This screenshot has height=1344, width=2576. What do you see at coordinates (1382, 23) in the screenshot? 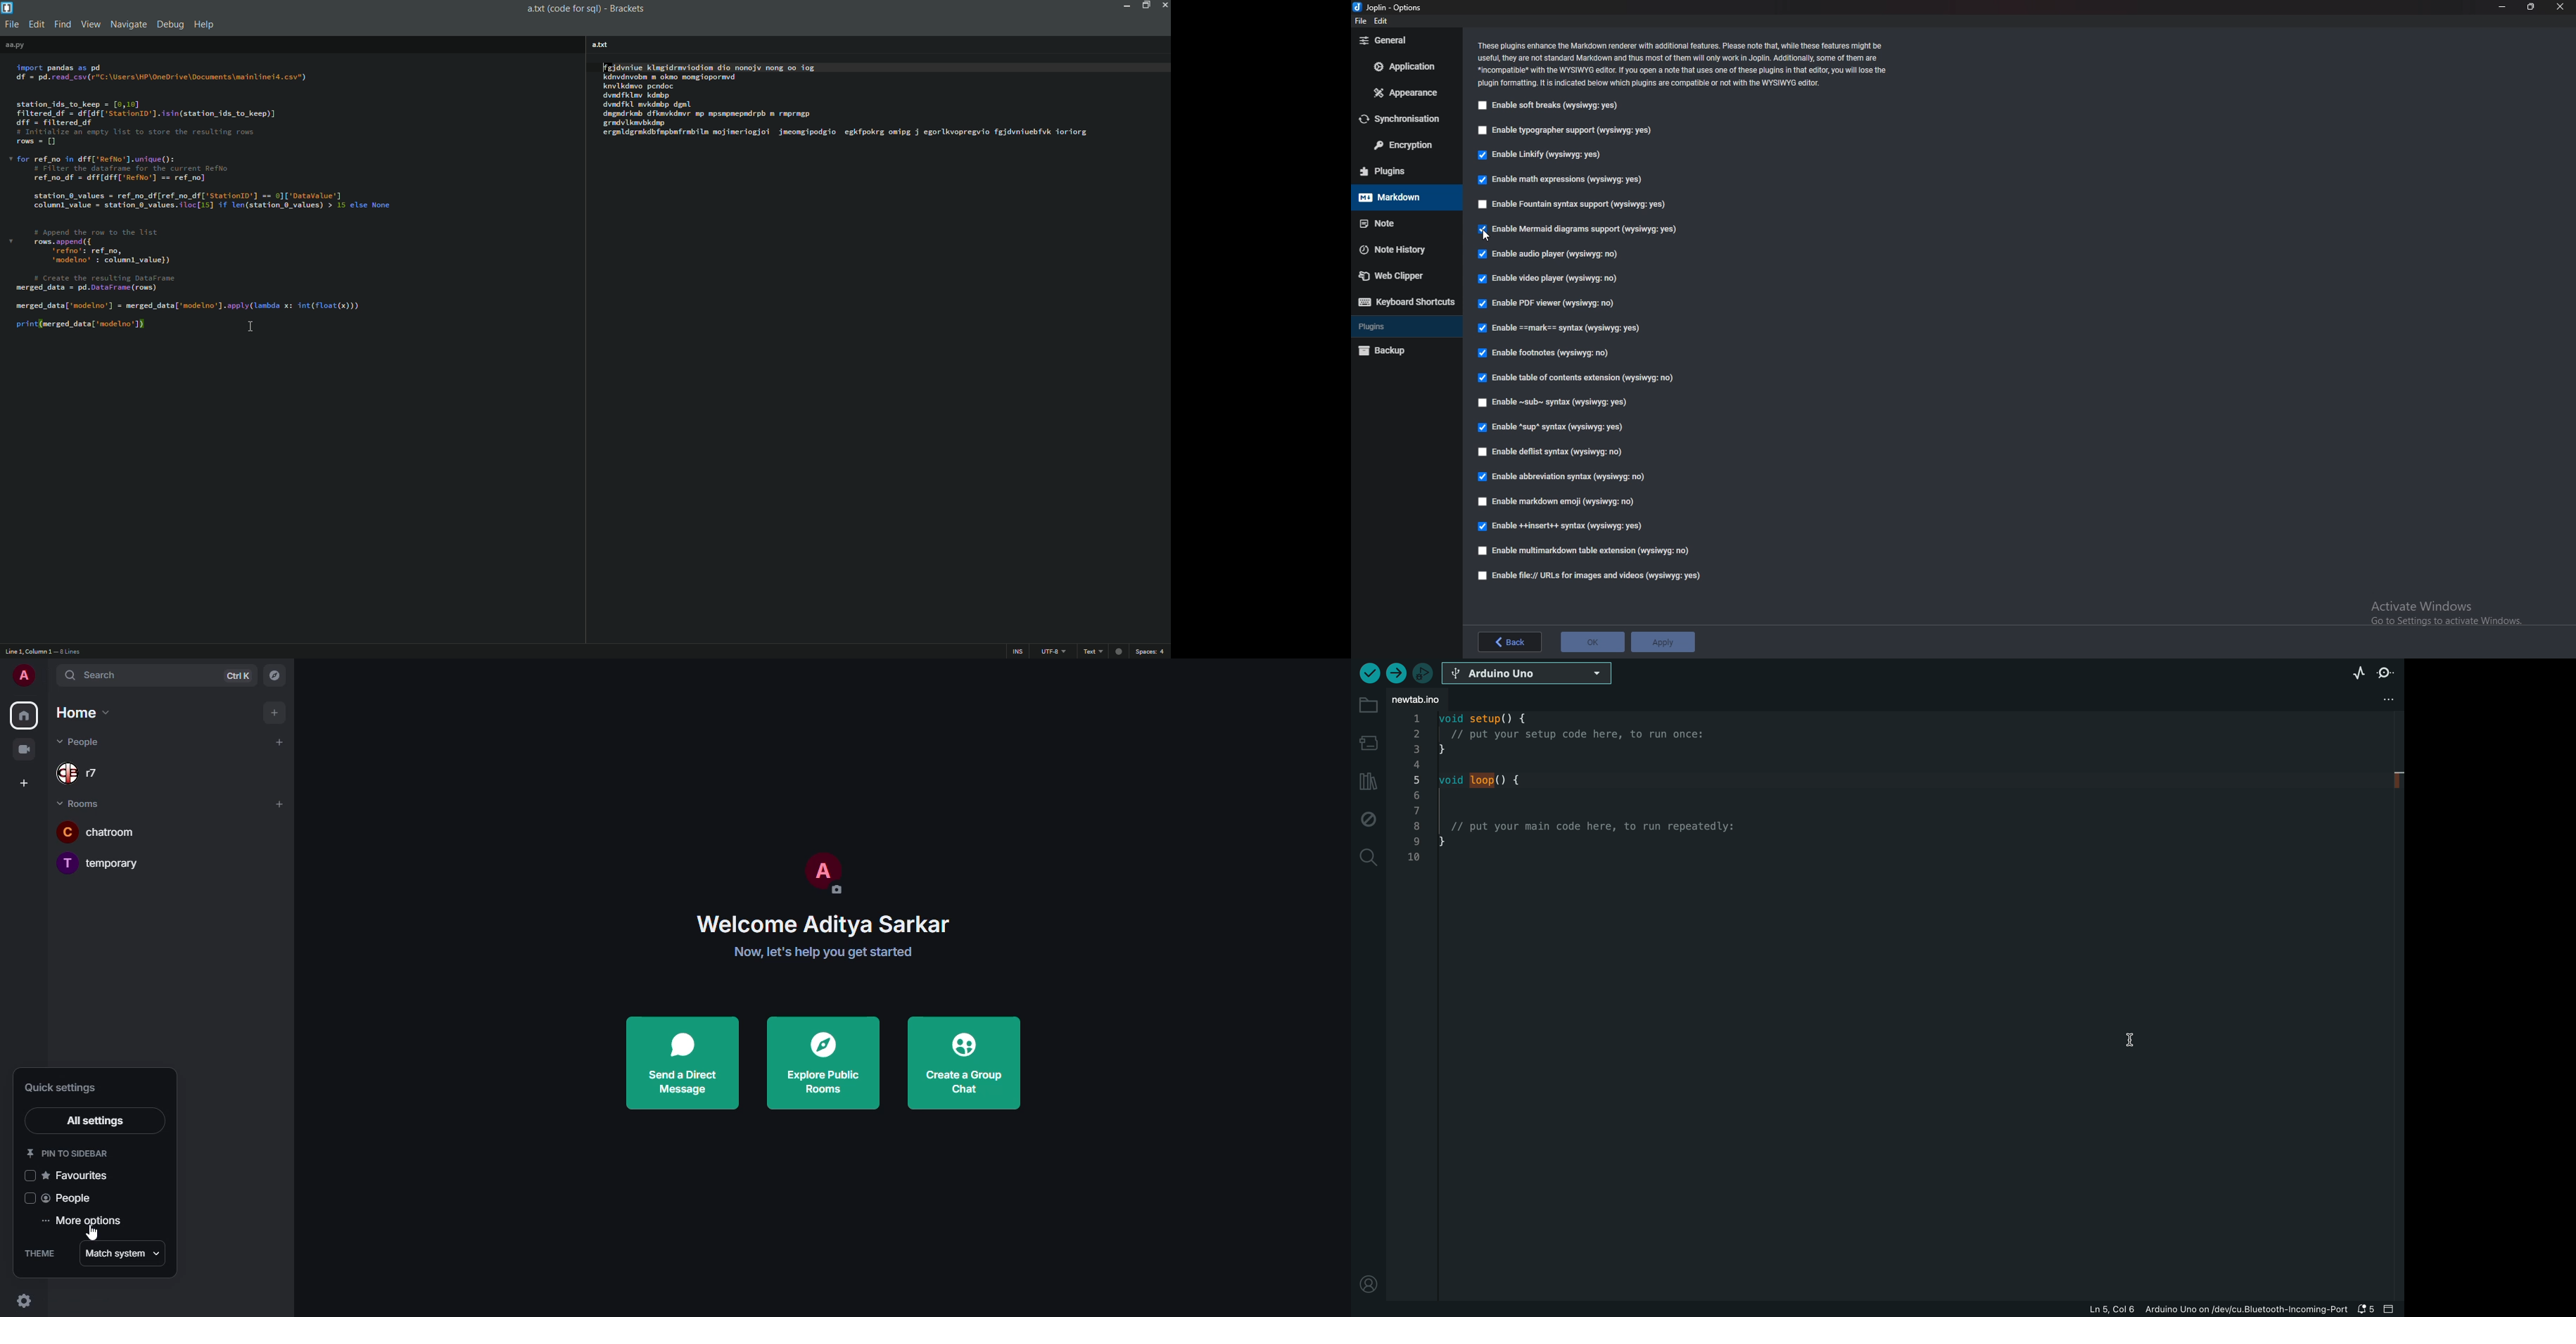
I see `edit` at bounding box center [1382, 23].